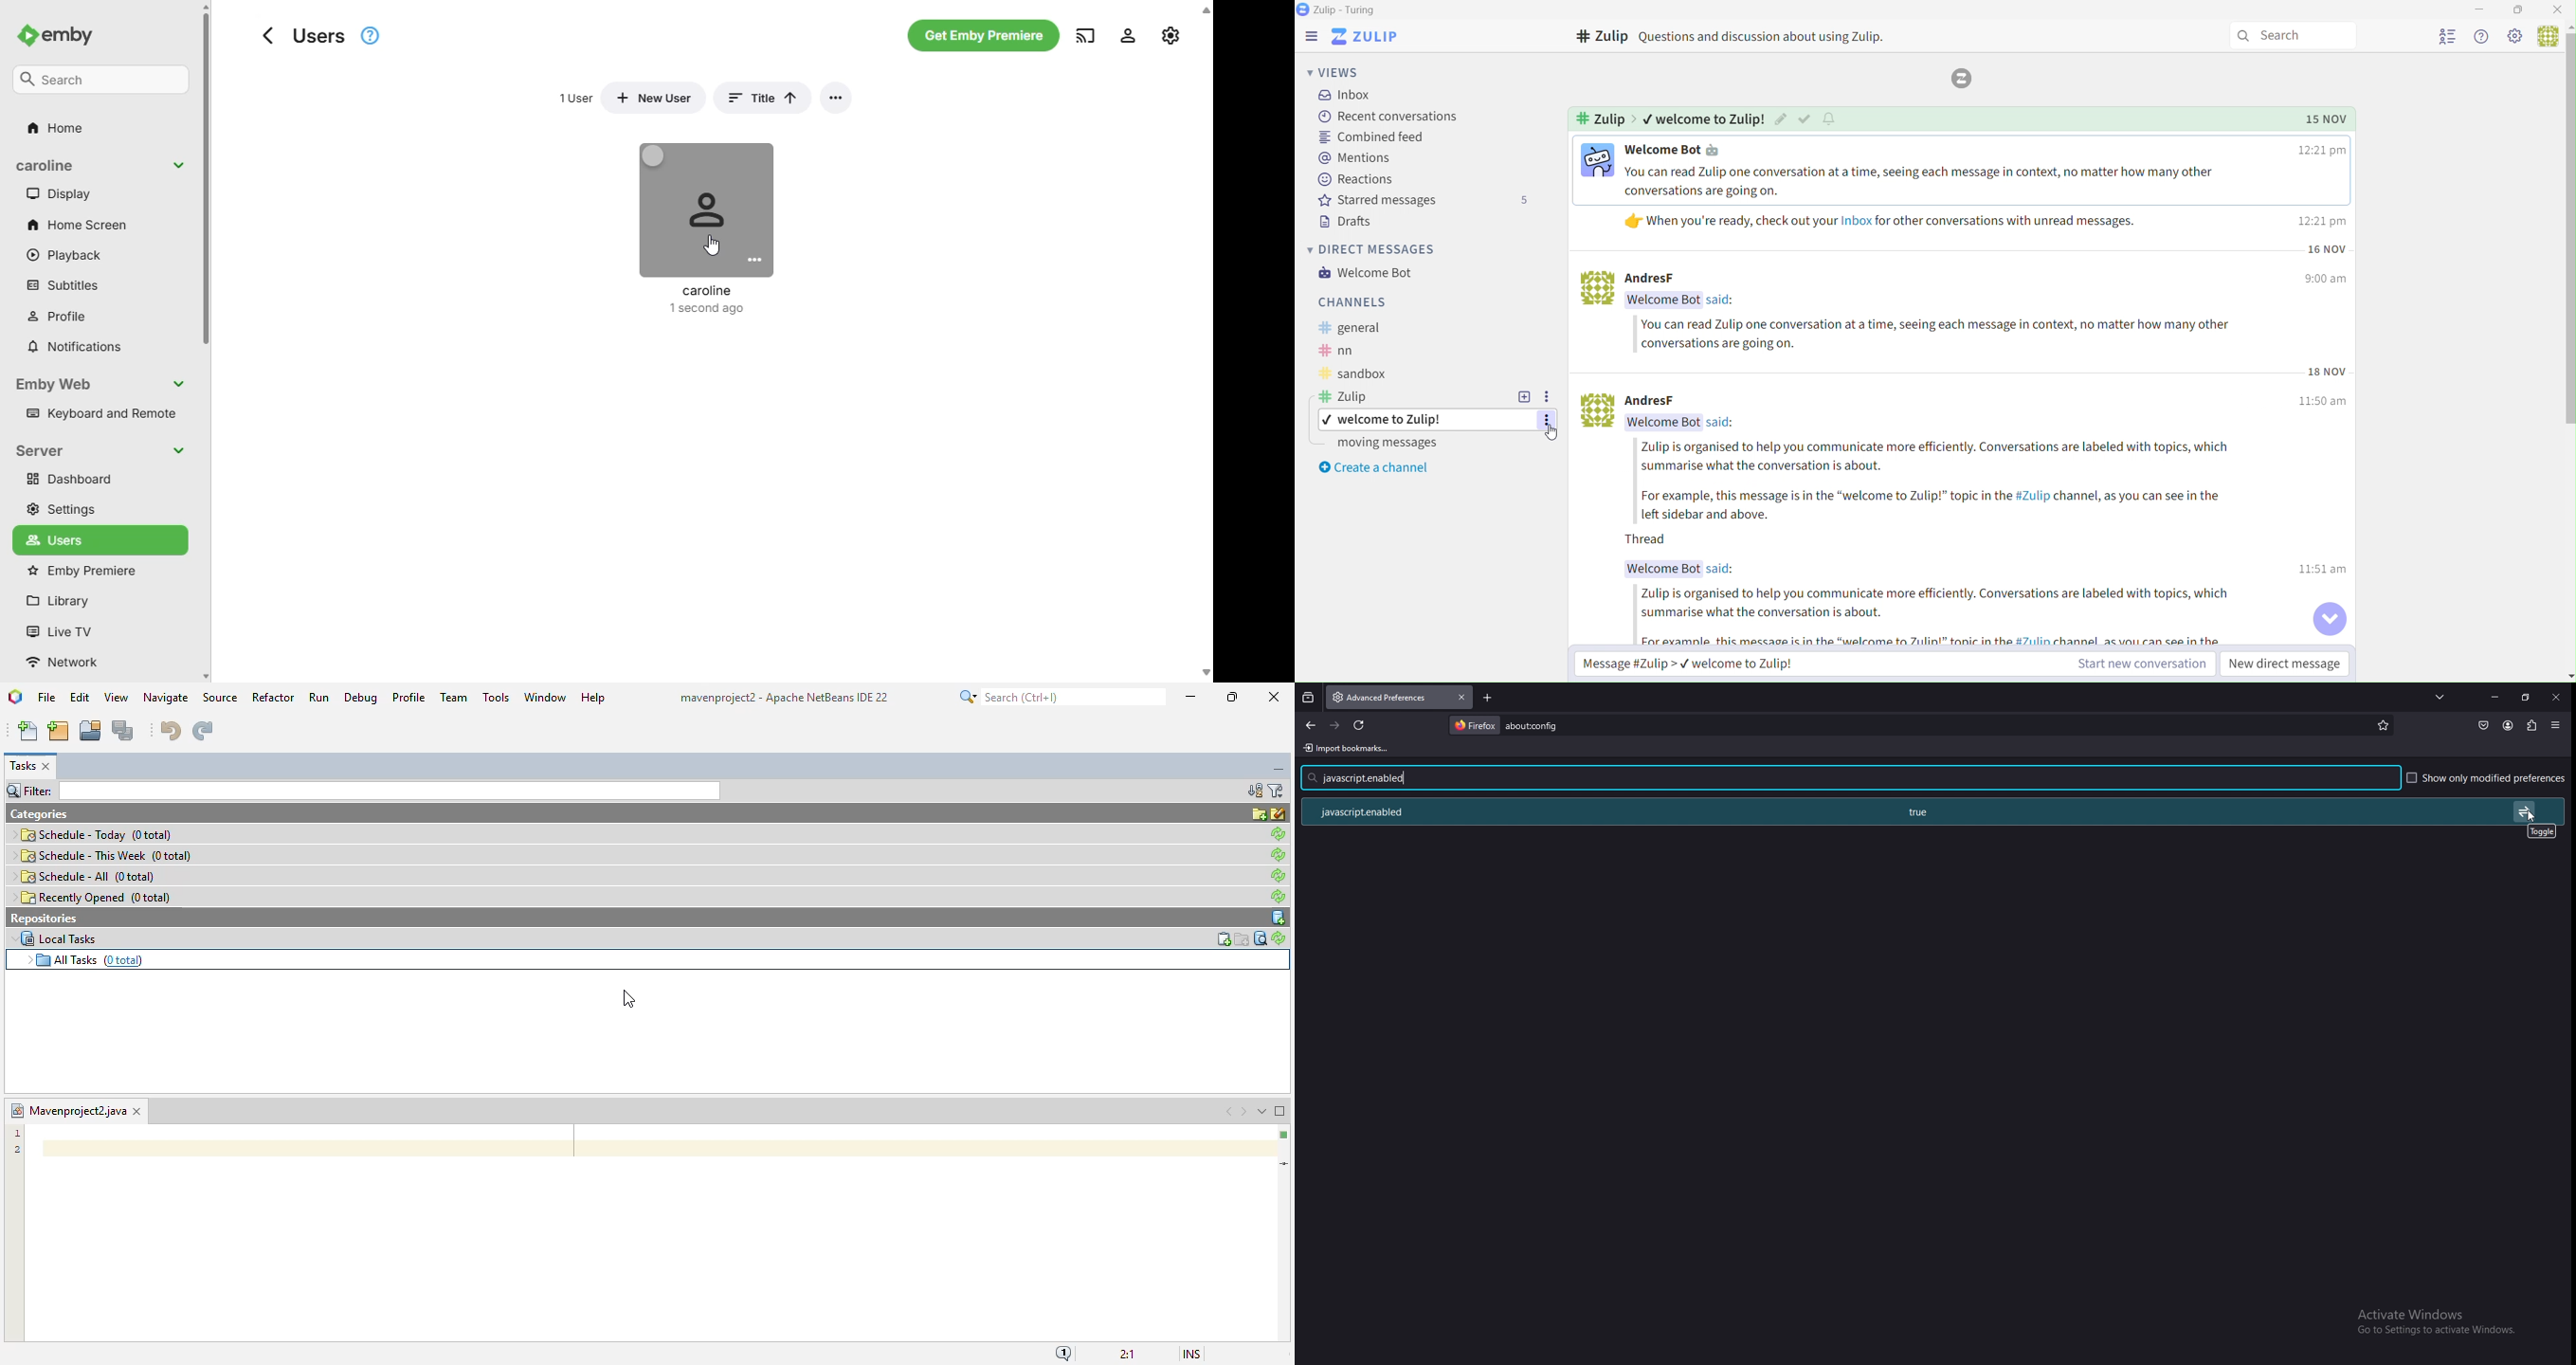 Image resolution: width=2576 pixels, height=1372 pixels. I want to click on Moving messages, so click(1378, 443).